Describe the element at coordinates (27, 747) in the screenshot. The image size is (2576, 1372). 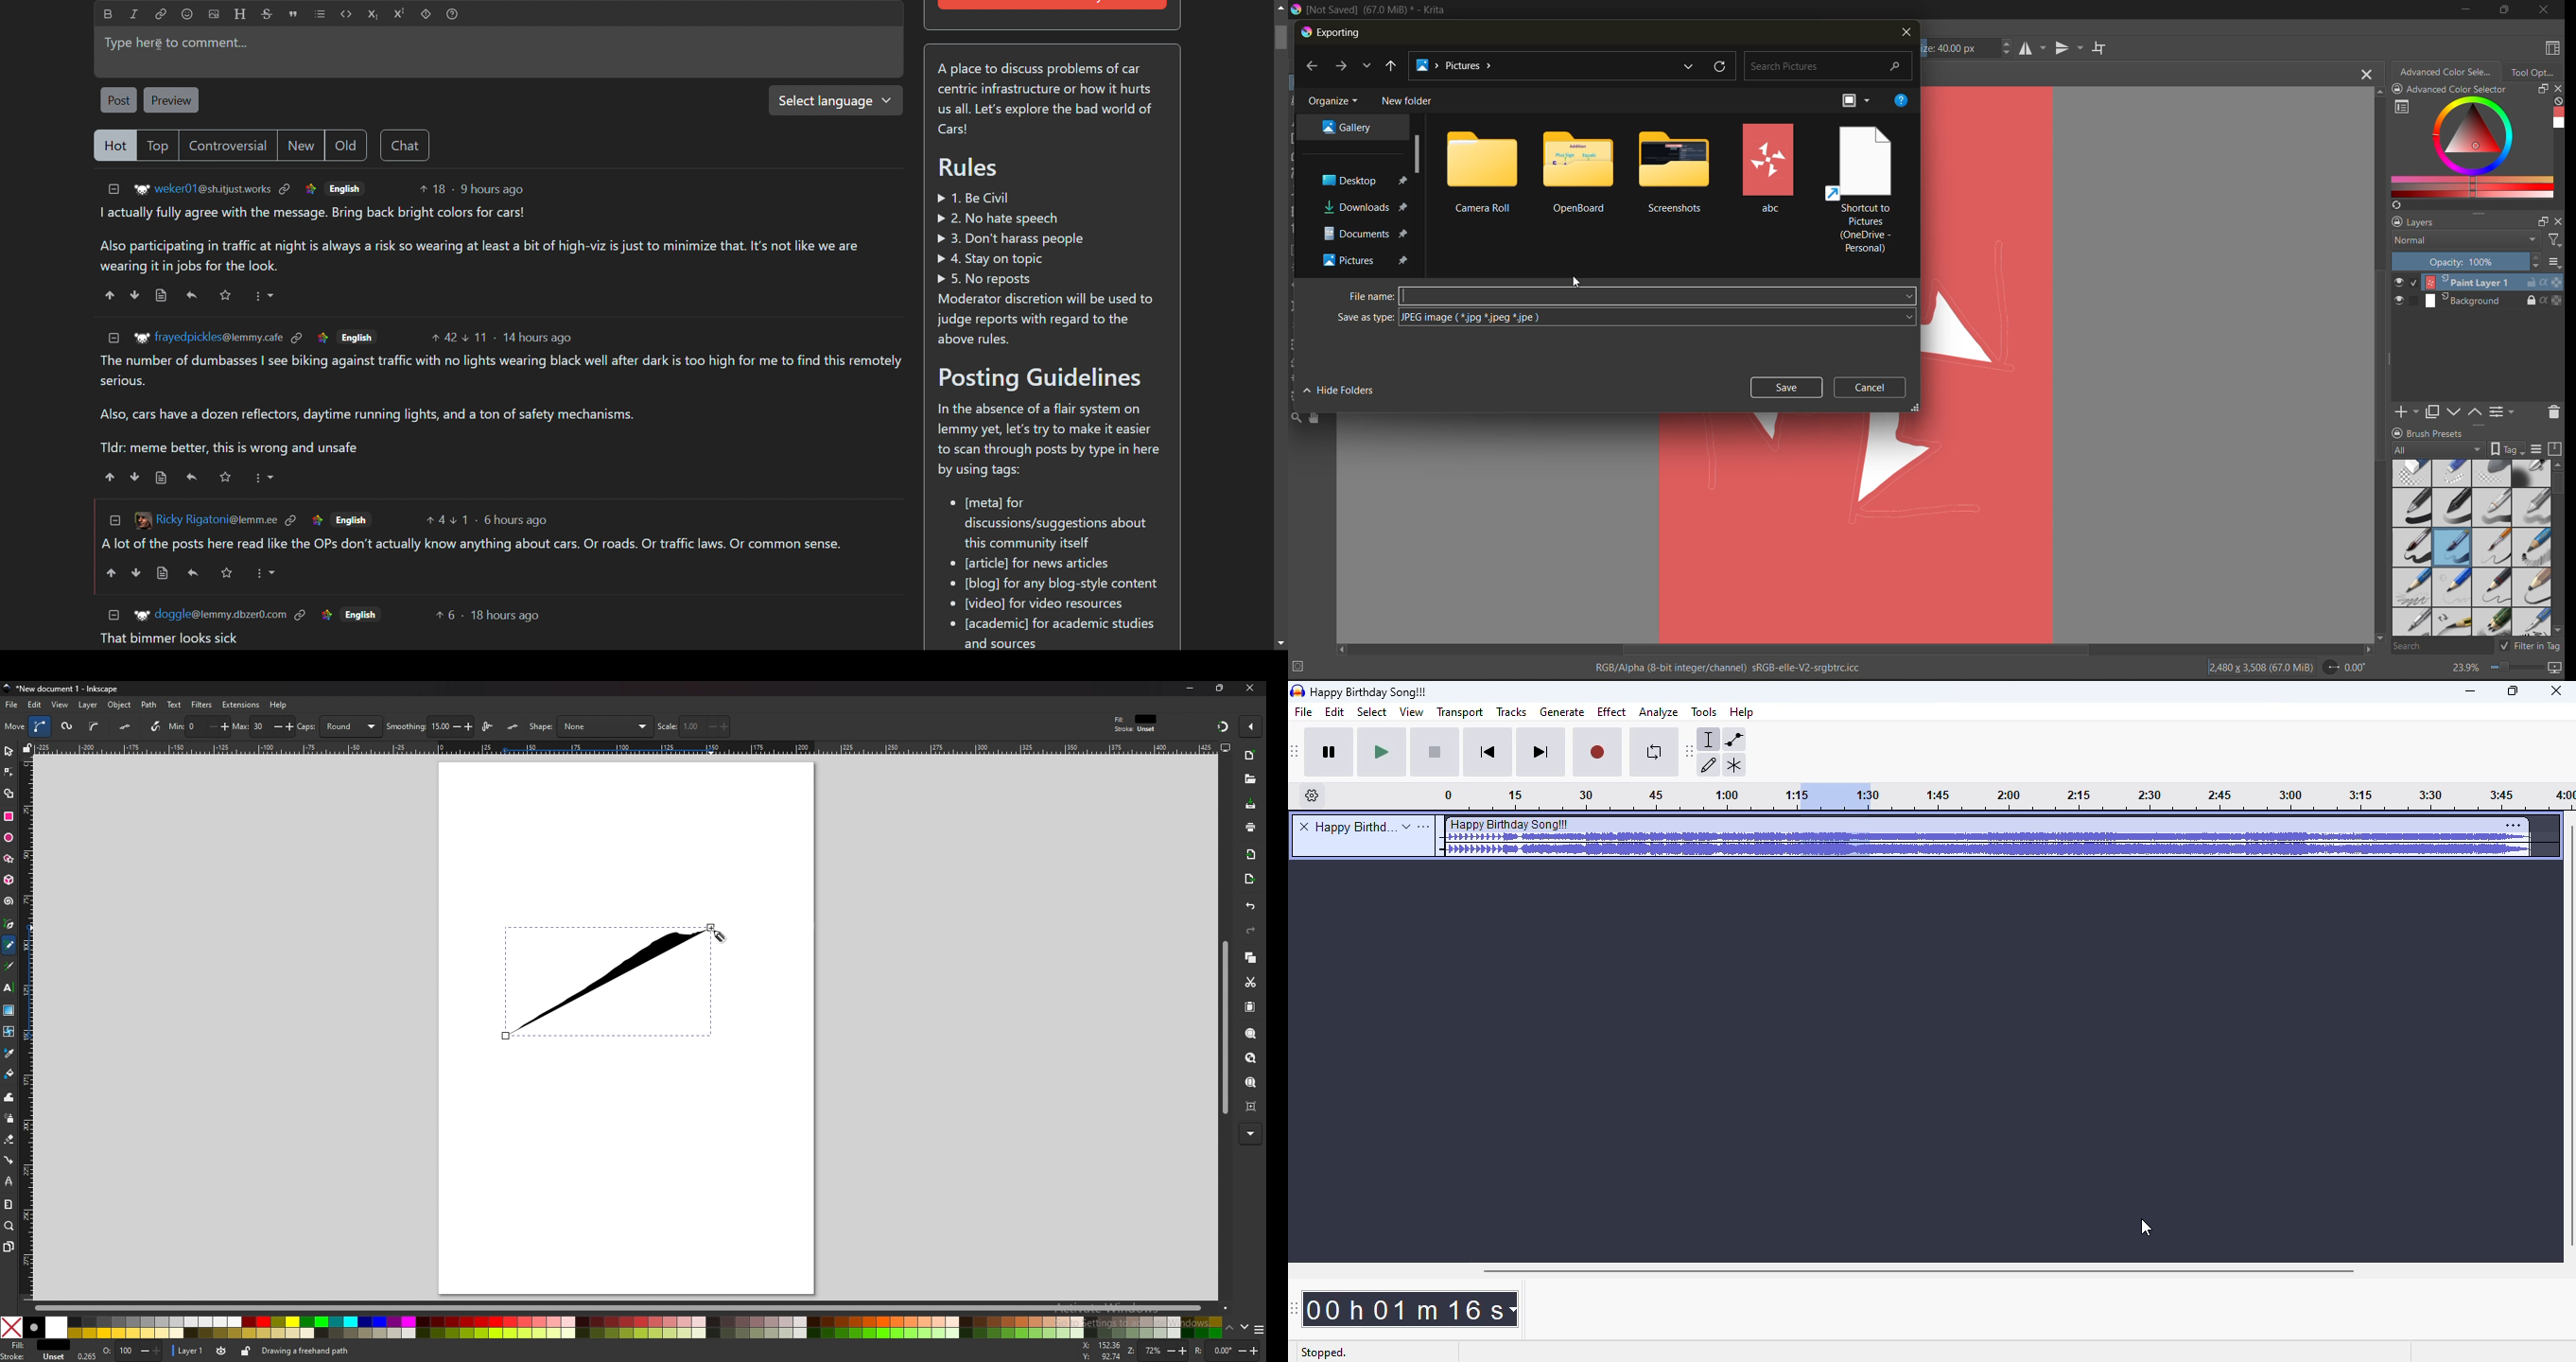
I see `lock guides` at that location.